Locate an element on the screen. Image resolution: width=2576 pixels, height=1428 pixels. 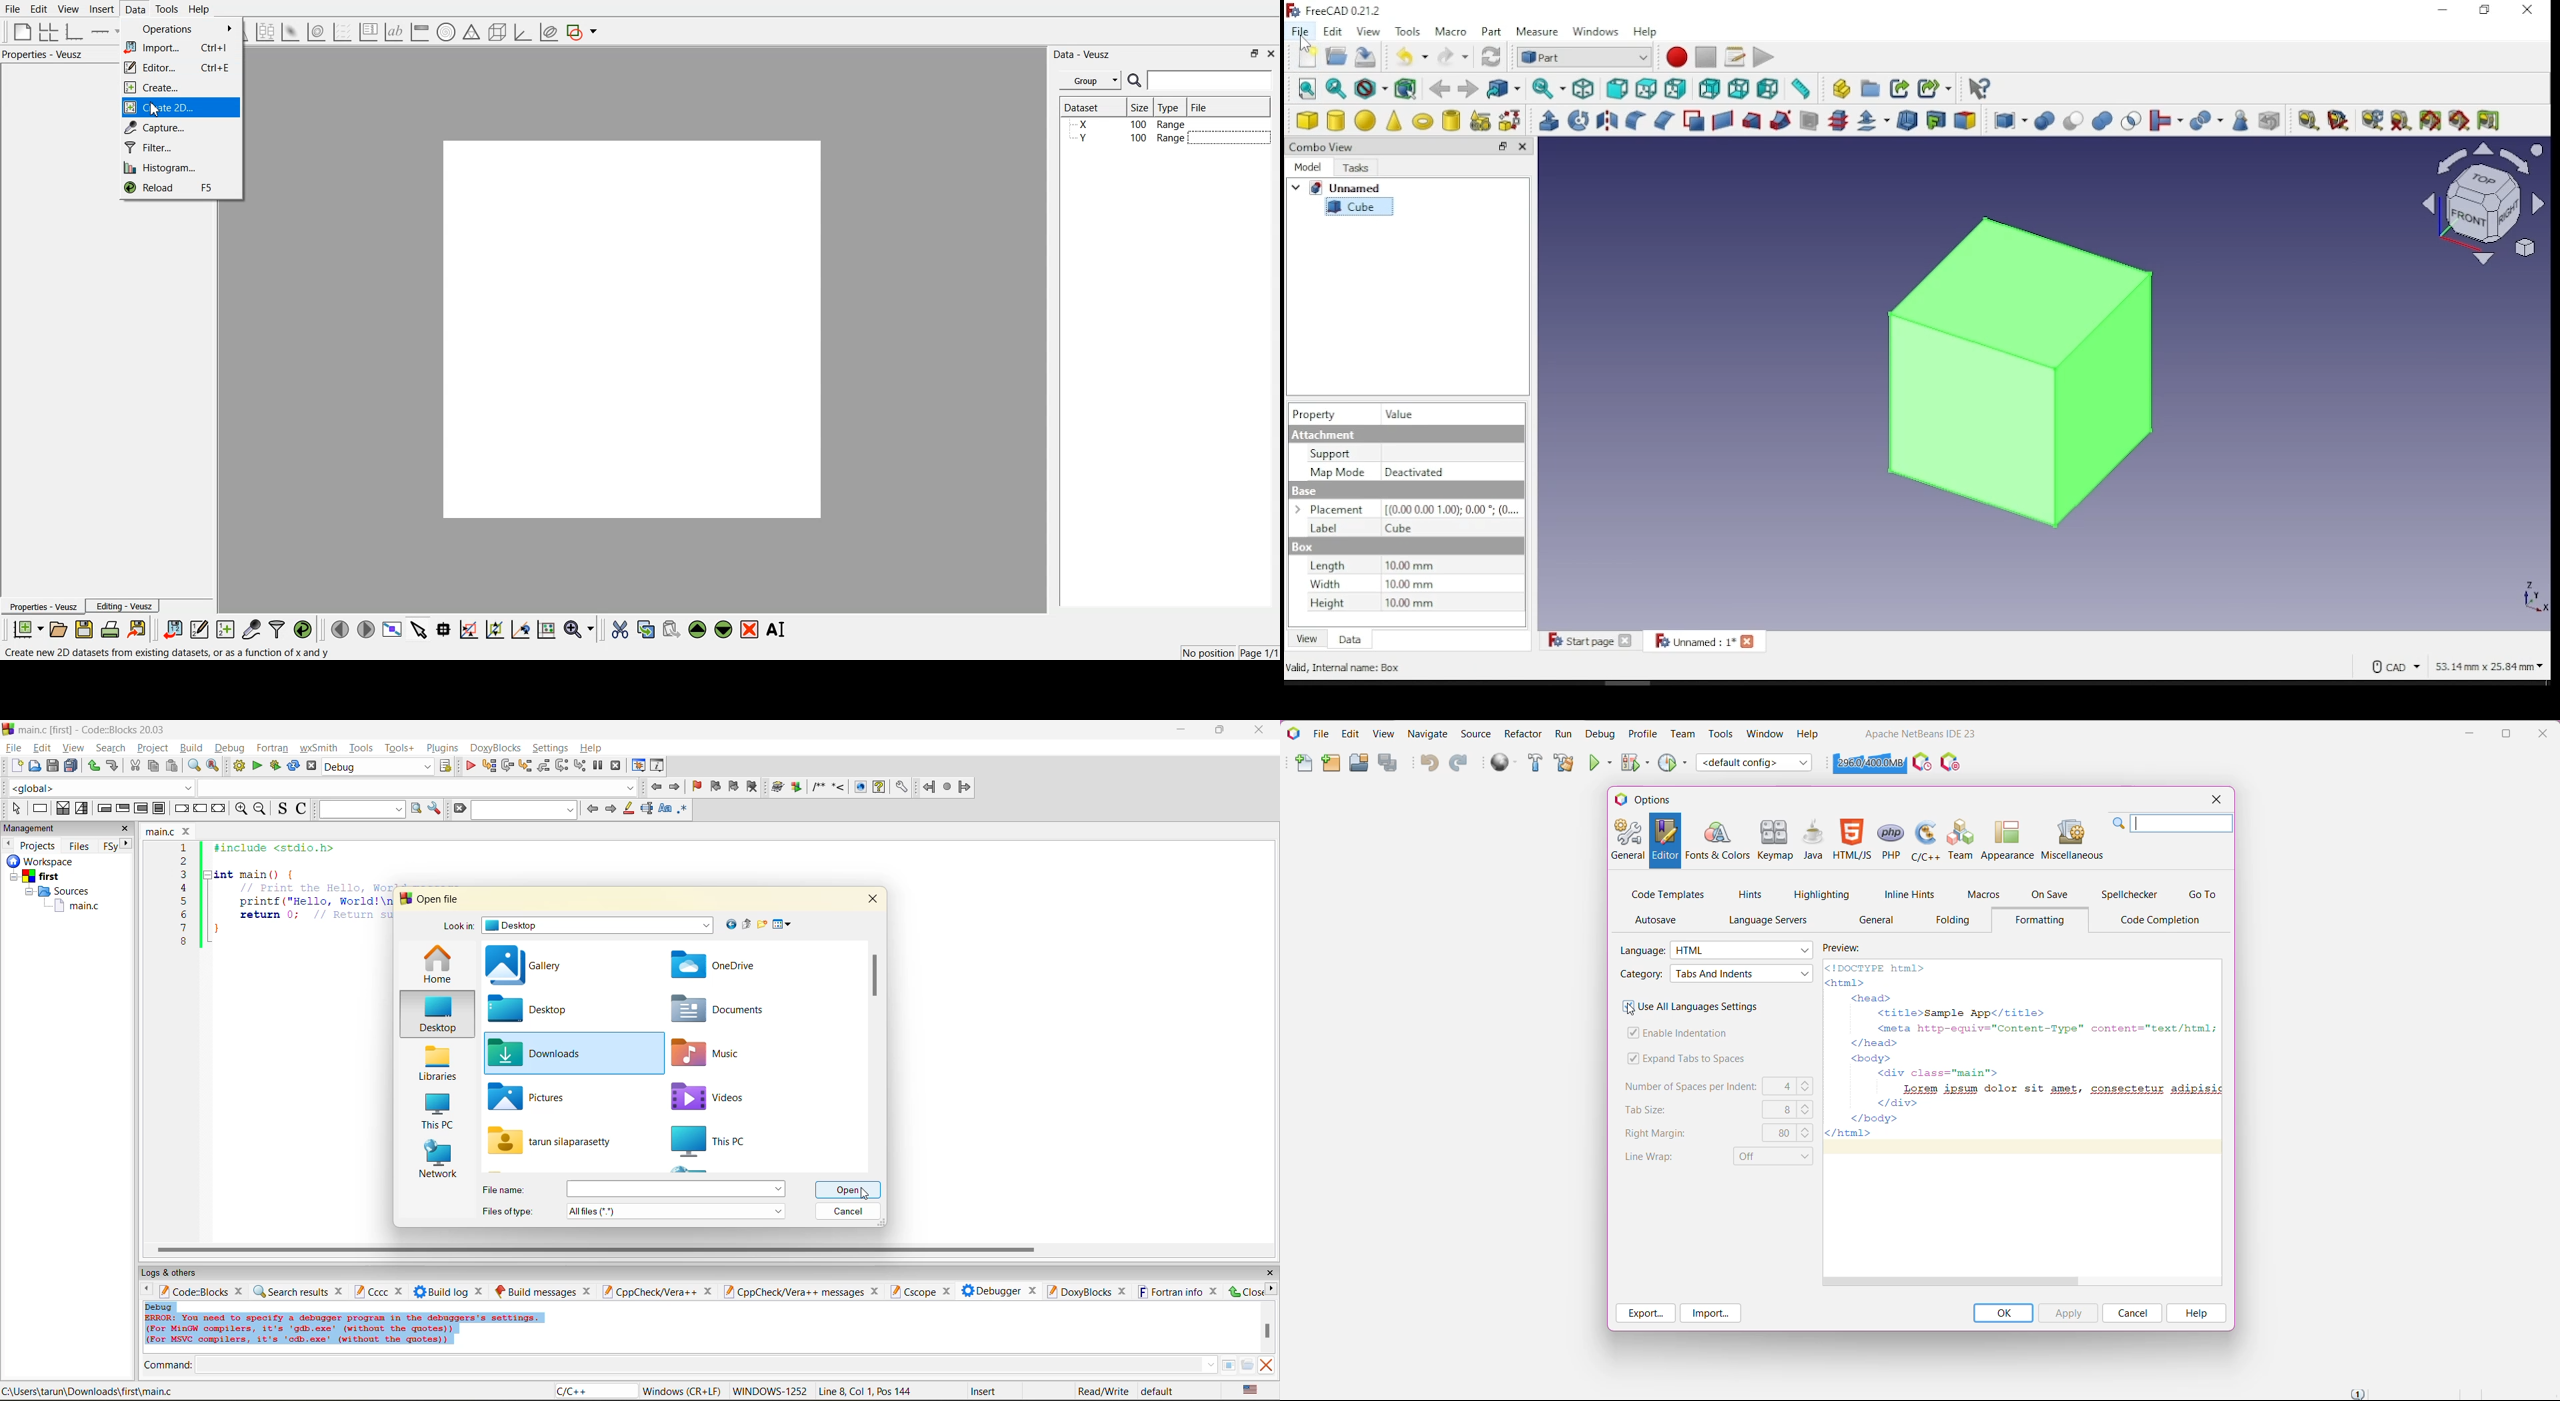
close is located at coordinates (945, 1292).